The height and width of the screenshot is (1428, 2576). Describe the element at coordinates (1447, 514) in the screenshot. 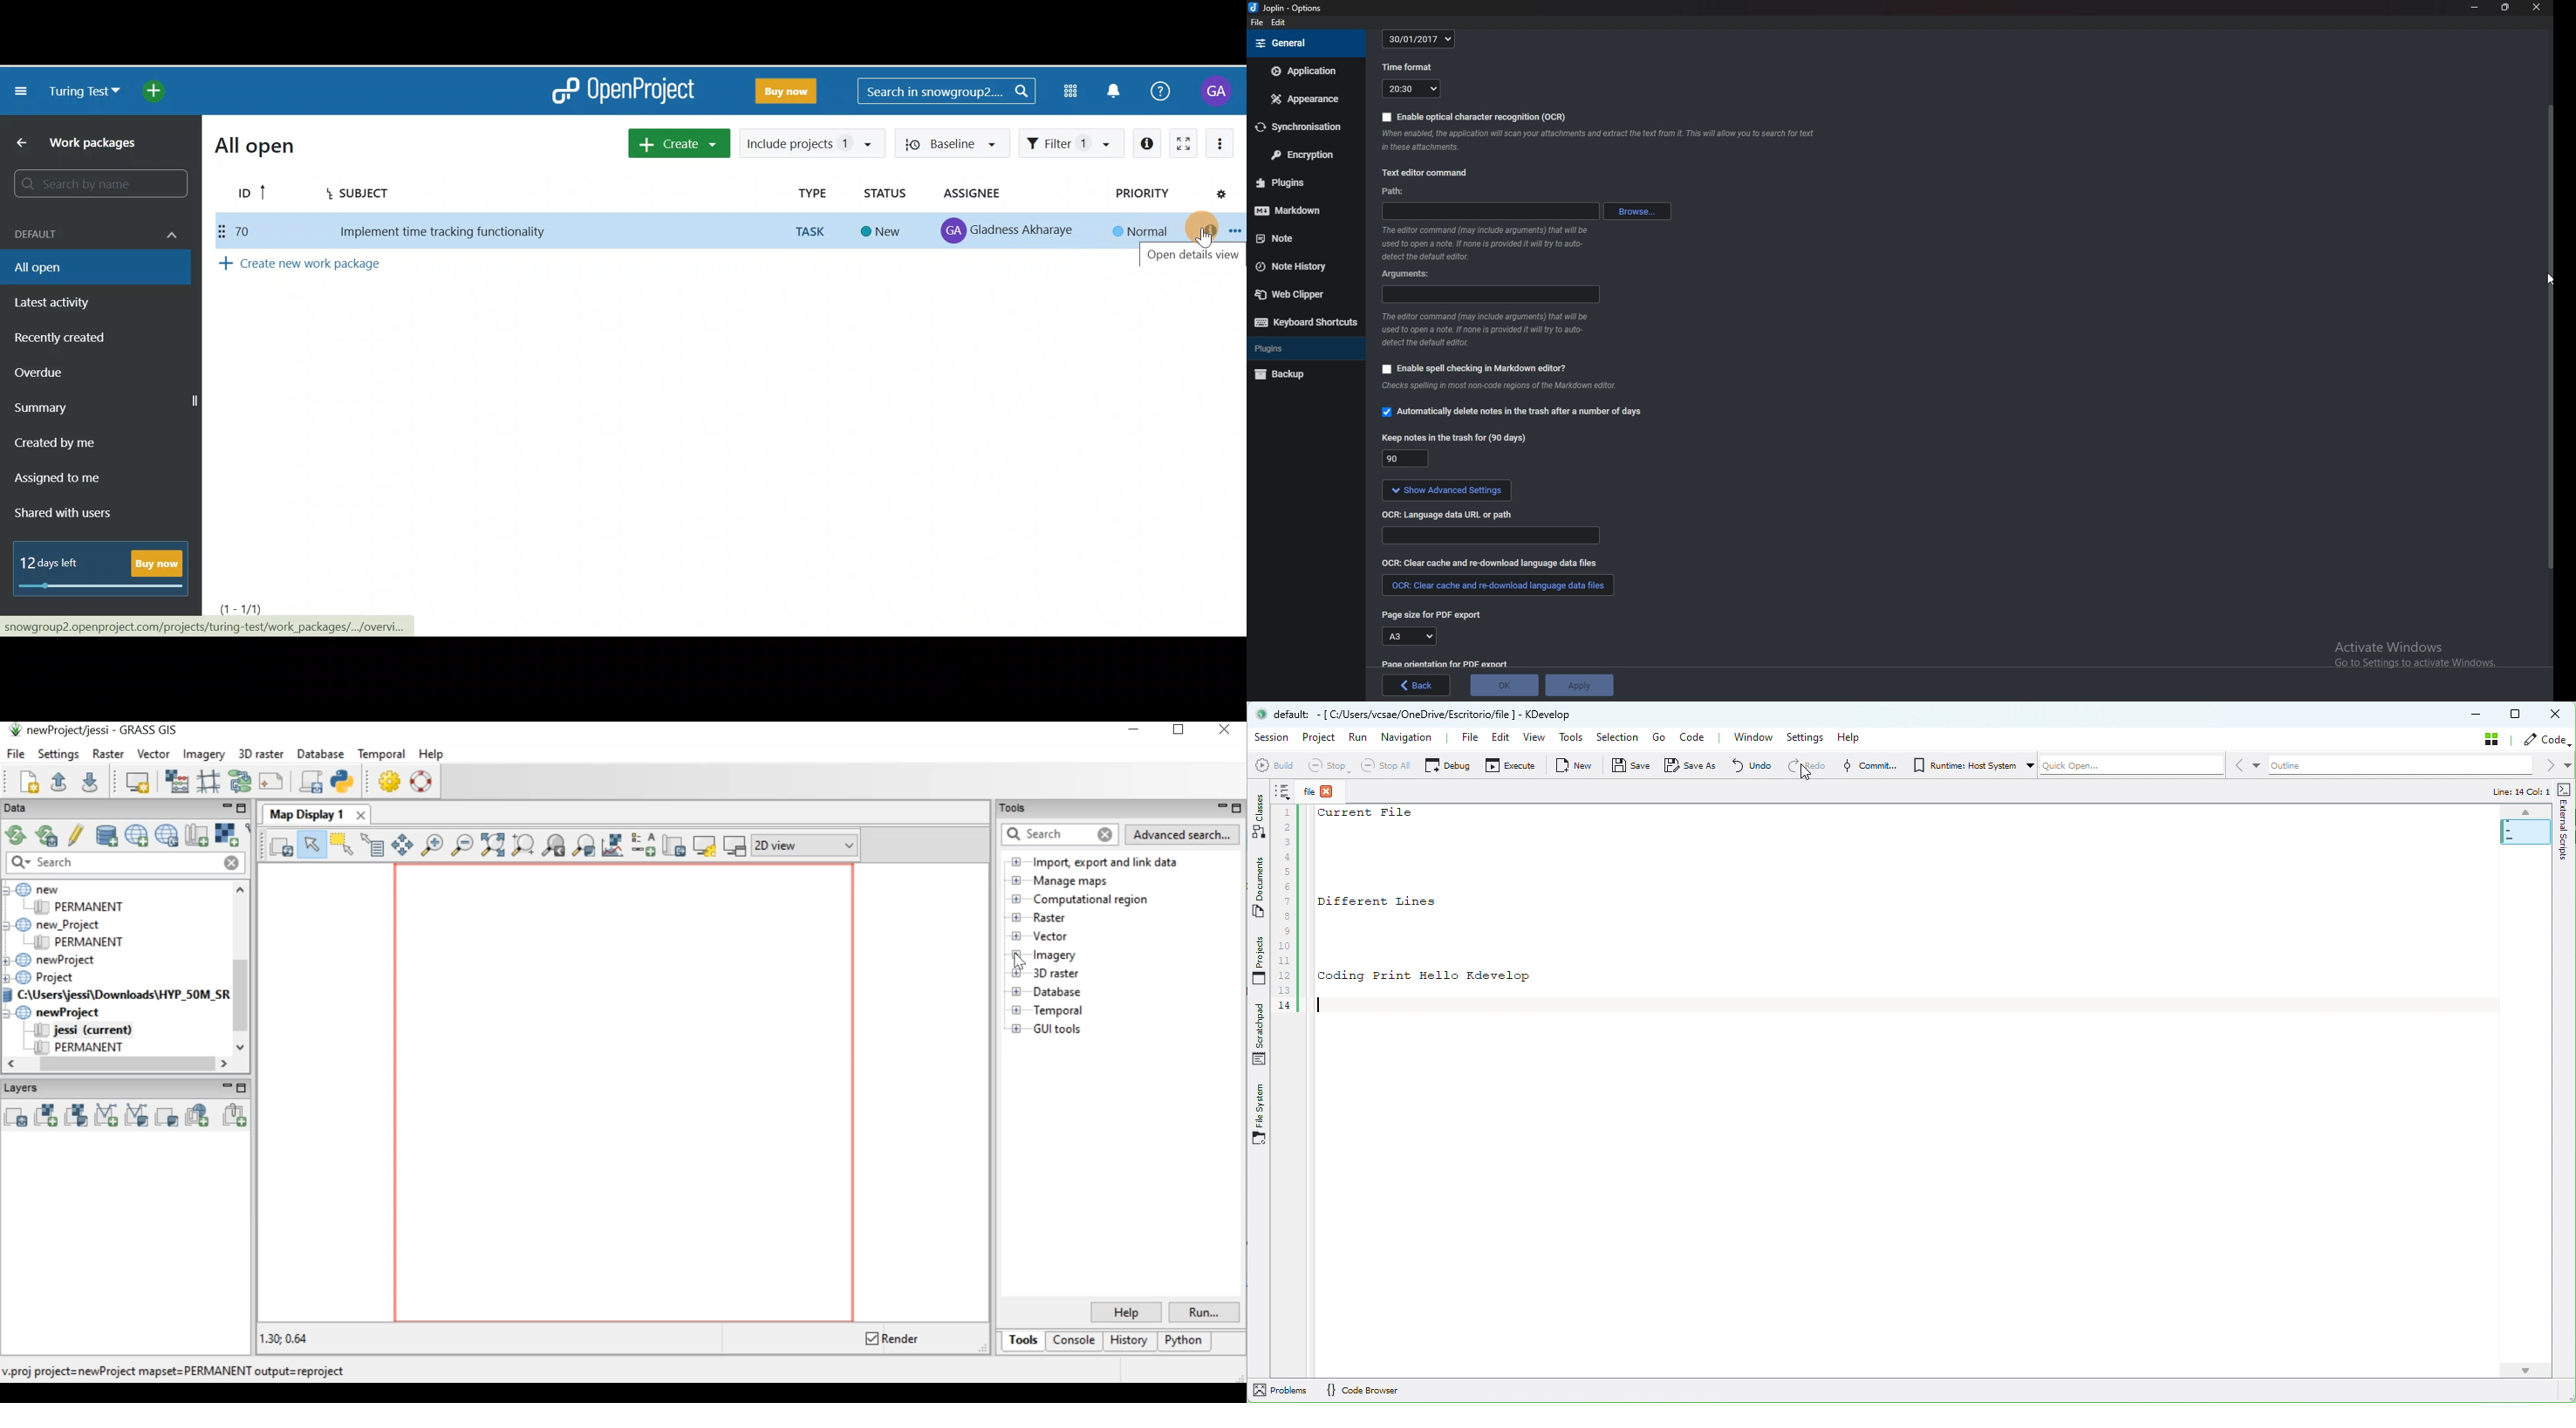

I see `ocr language data url or path` at that location.